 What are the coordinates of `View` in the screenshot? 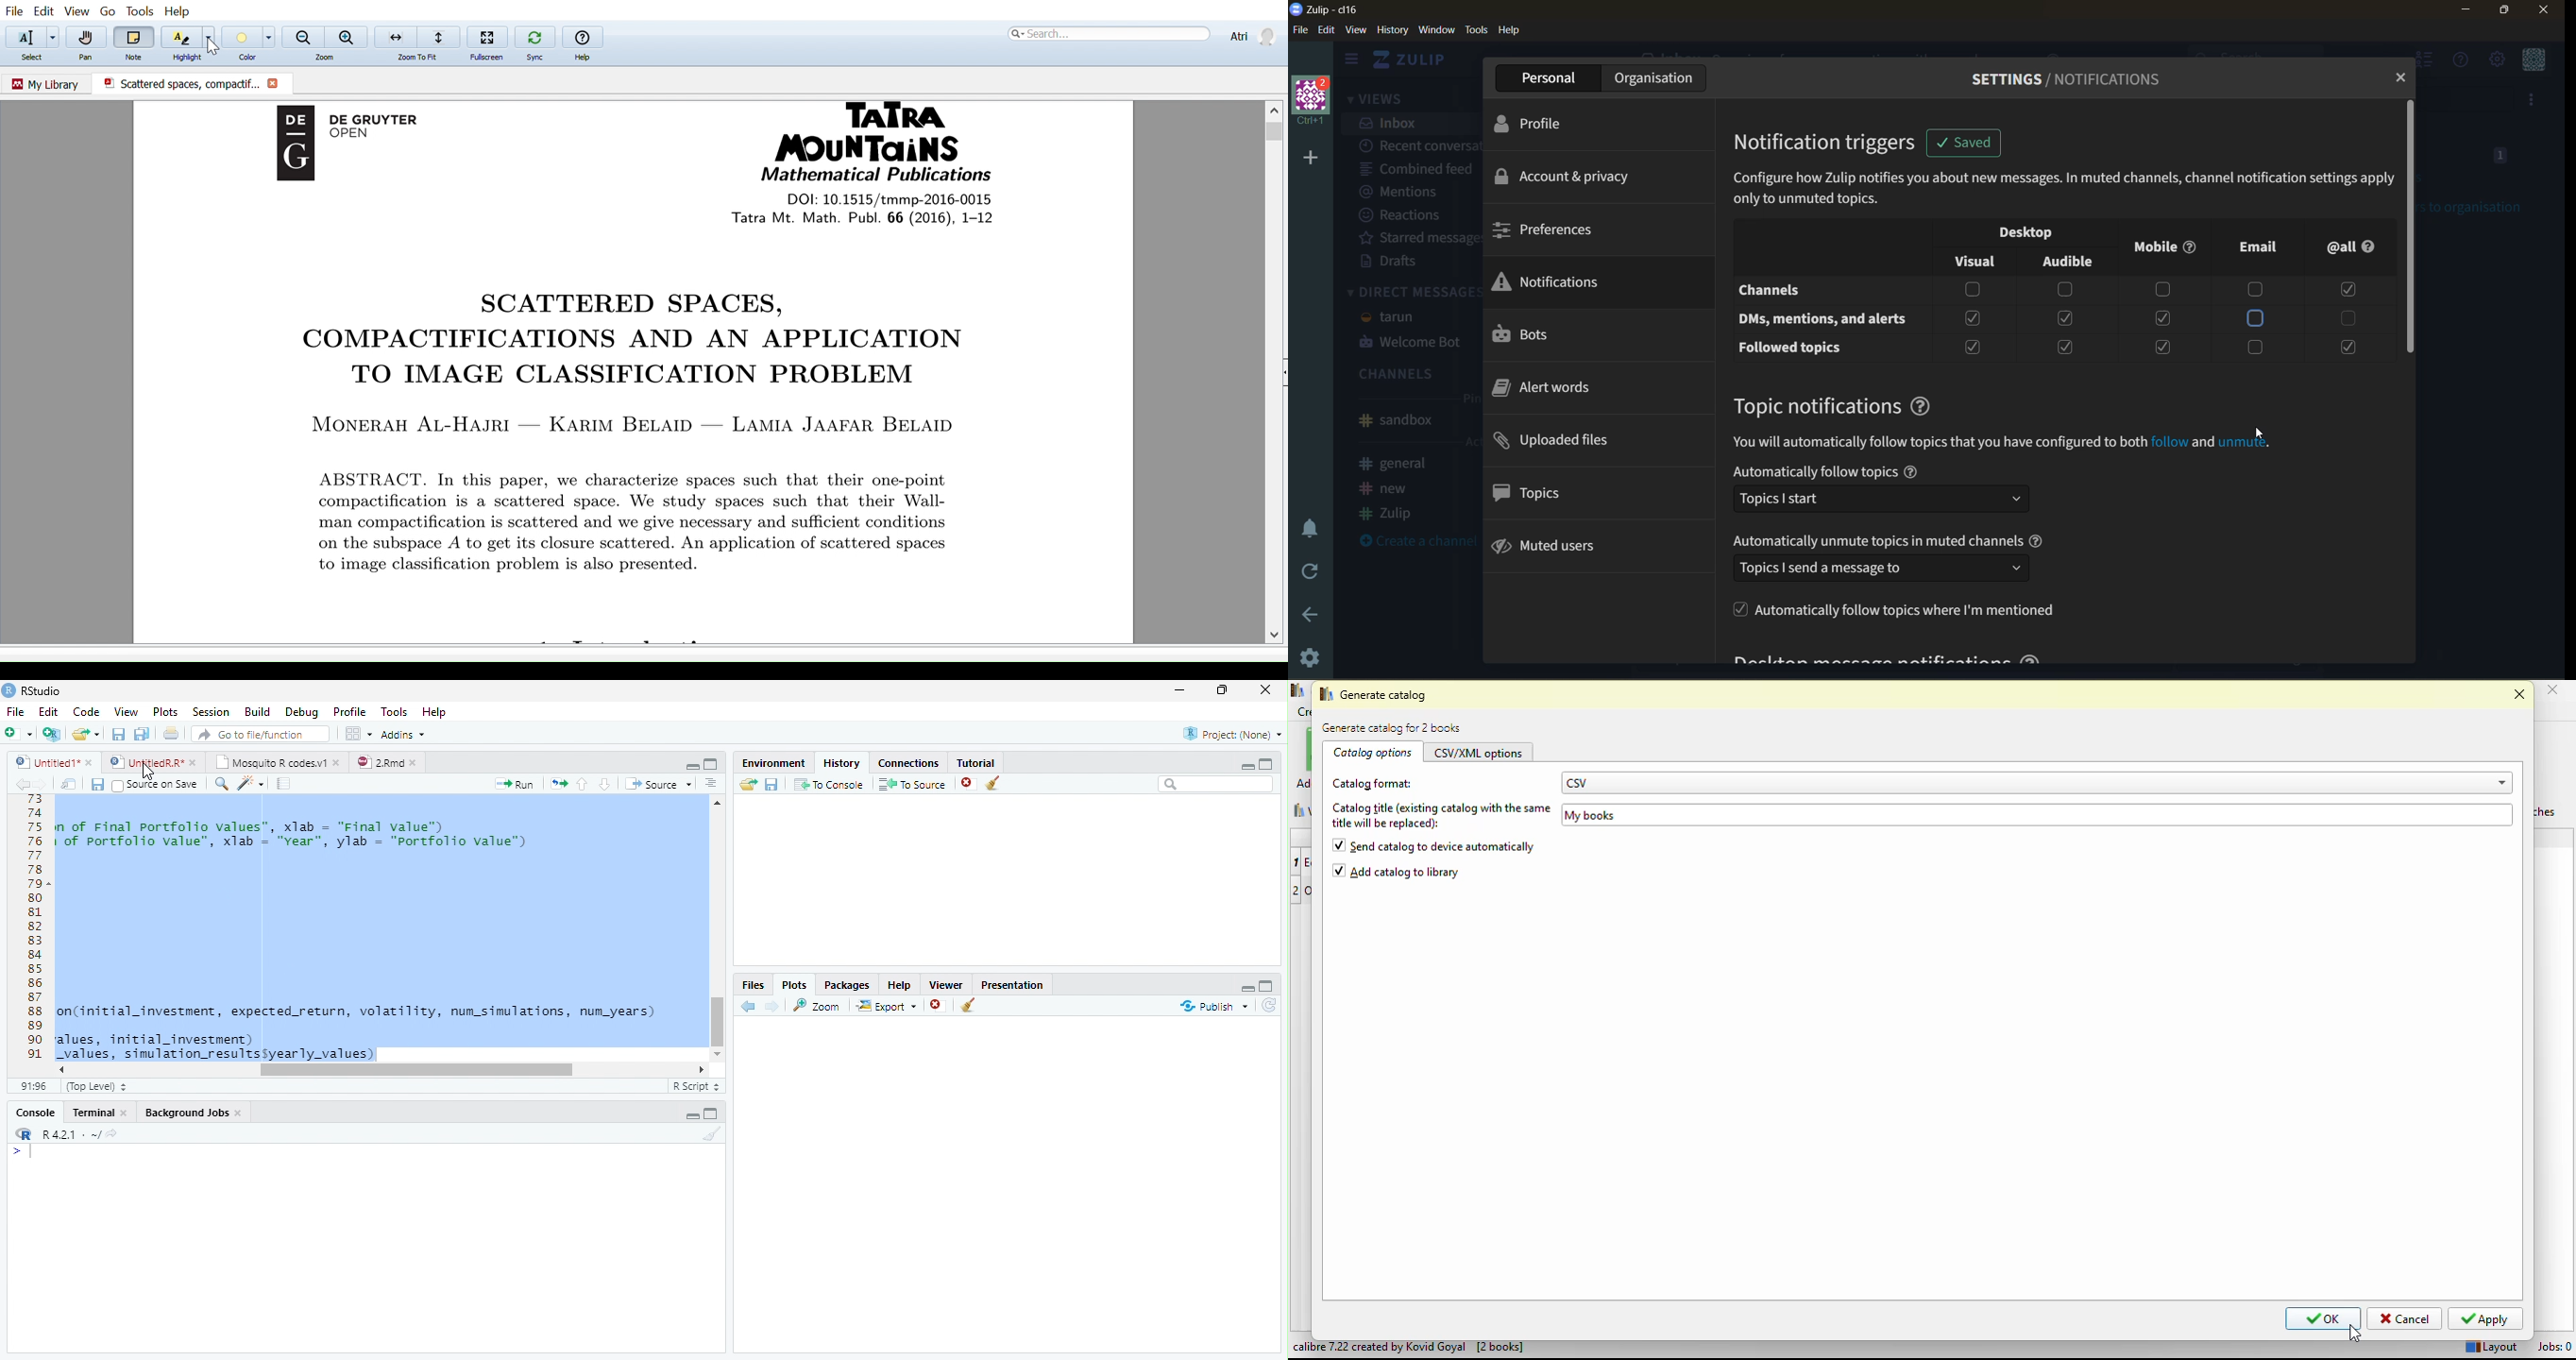 It's located at (125, 710).